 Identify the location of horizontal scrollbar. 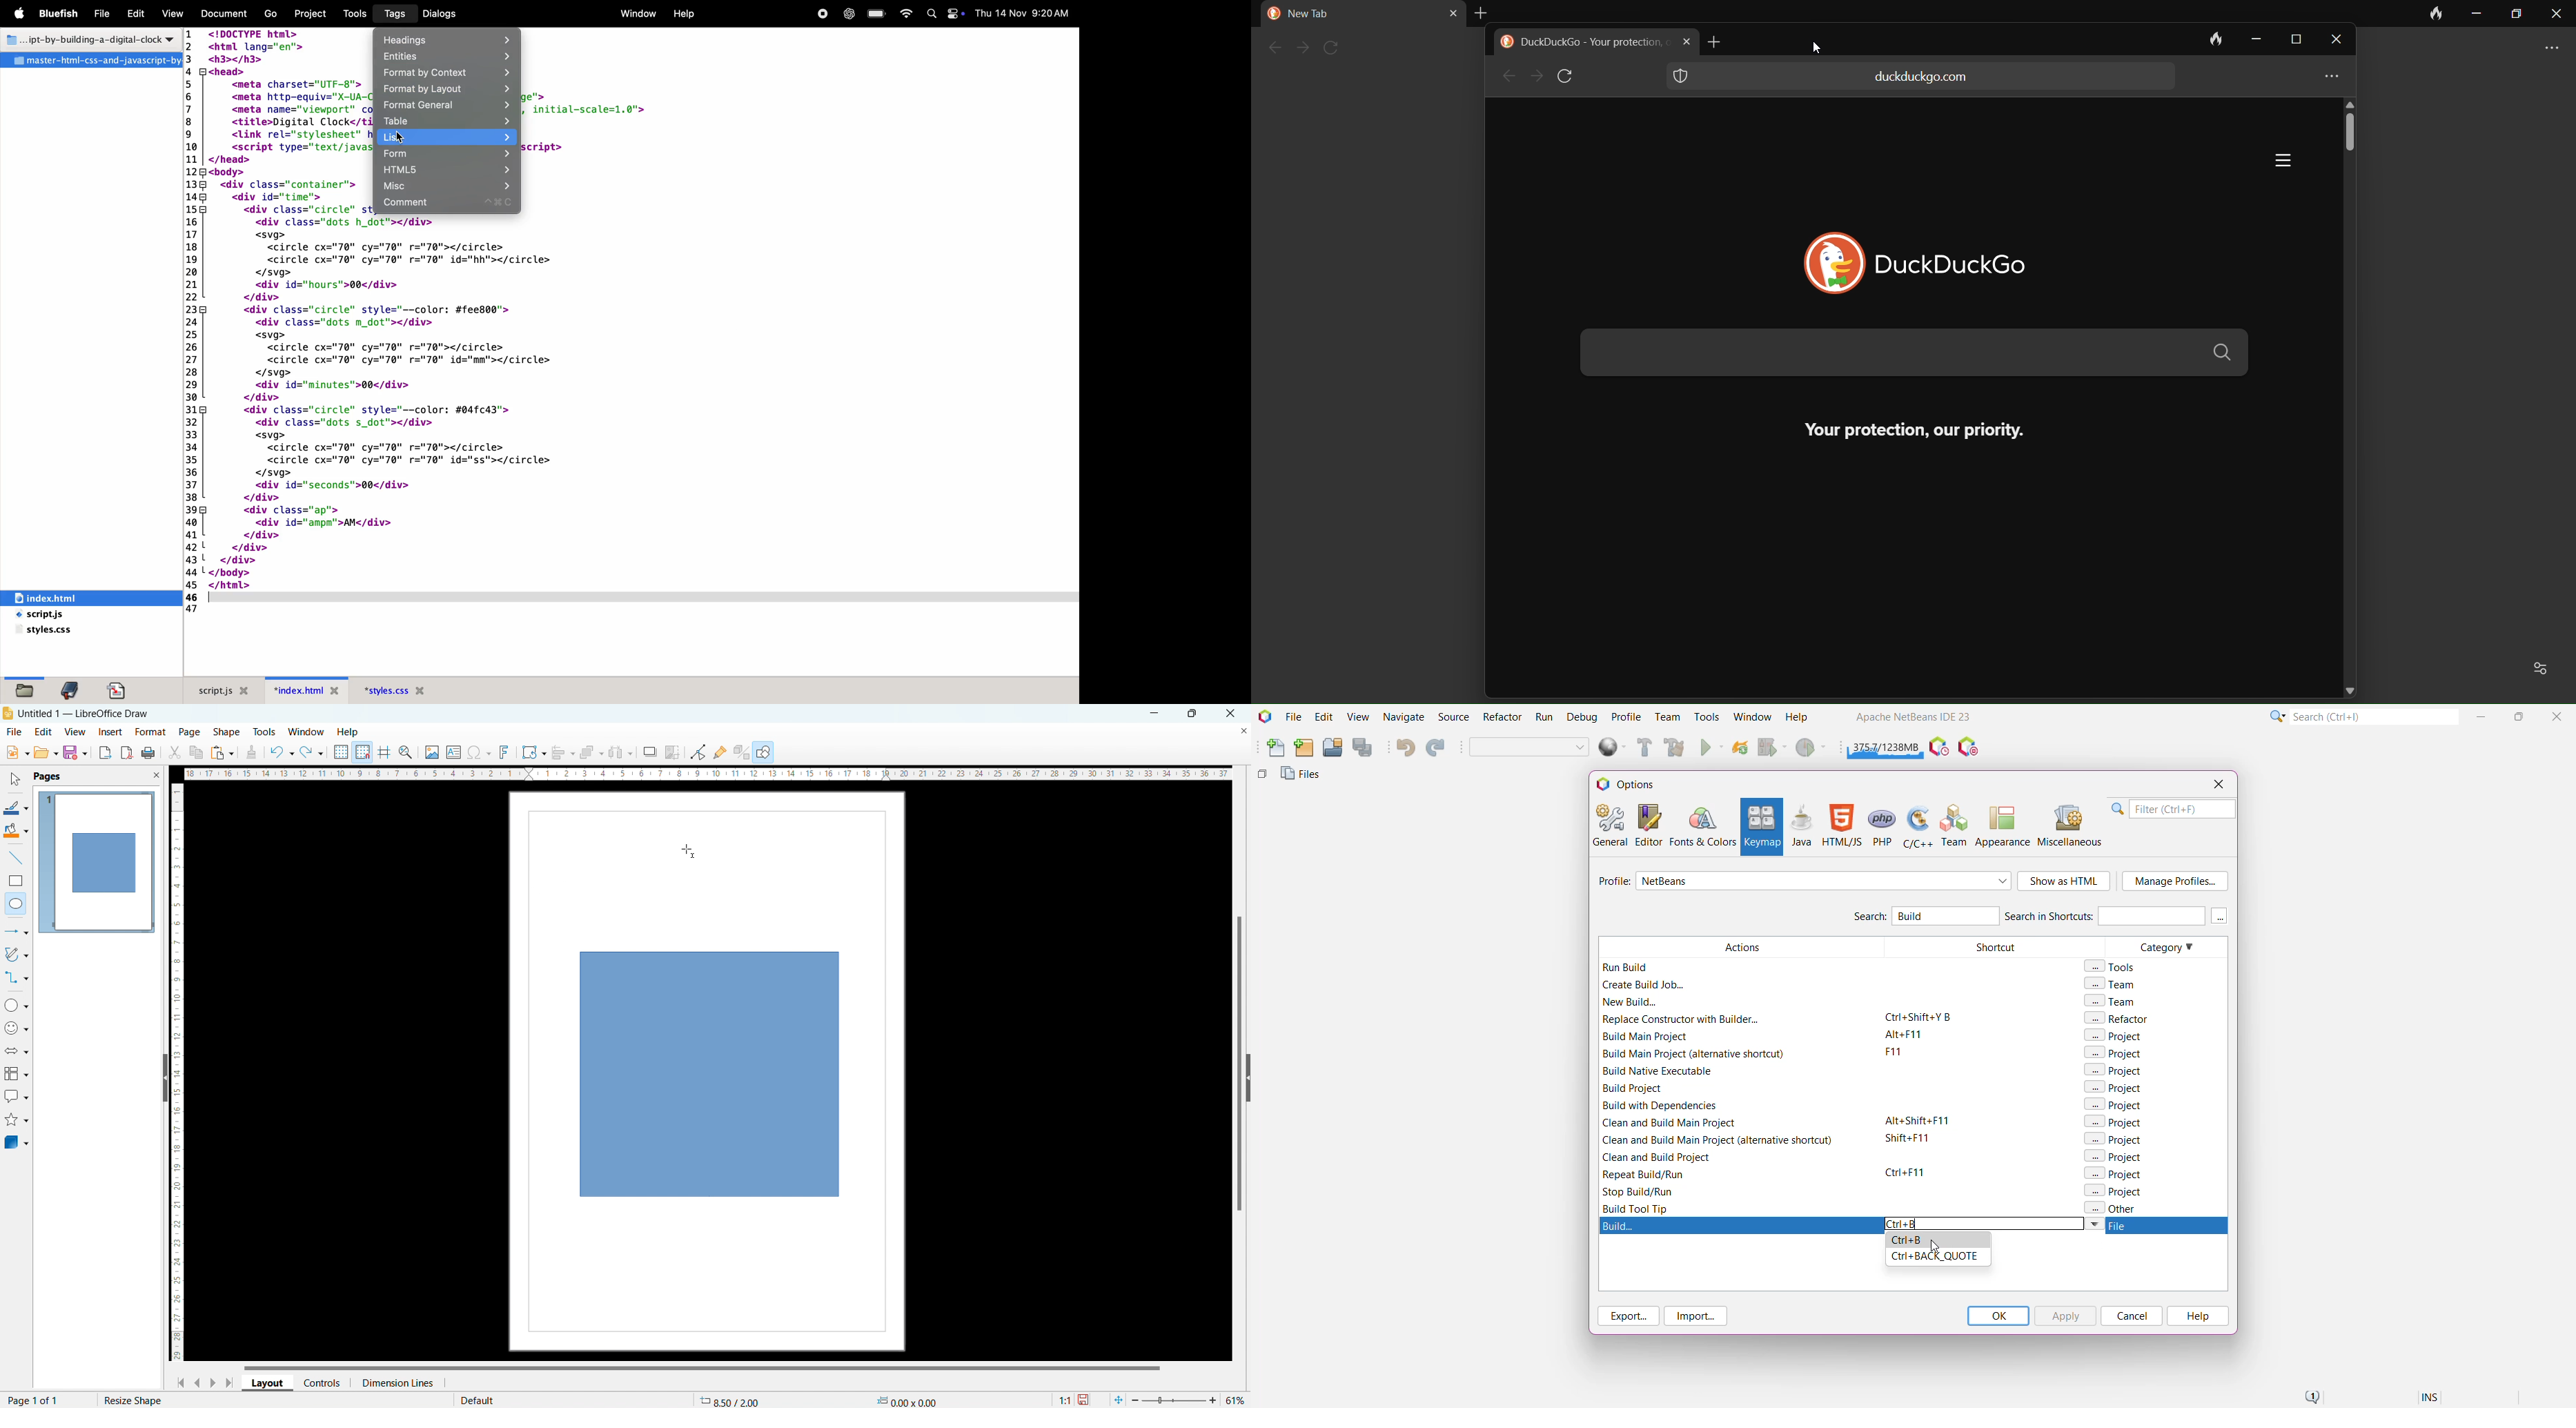
(702, 1367).